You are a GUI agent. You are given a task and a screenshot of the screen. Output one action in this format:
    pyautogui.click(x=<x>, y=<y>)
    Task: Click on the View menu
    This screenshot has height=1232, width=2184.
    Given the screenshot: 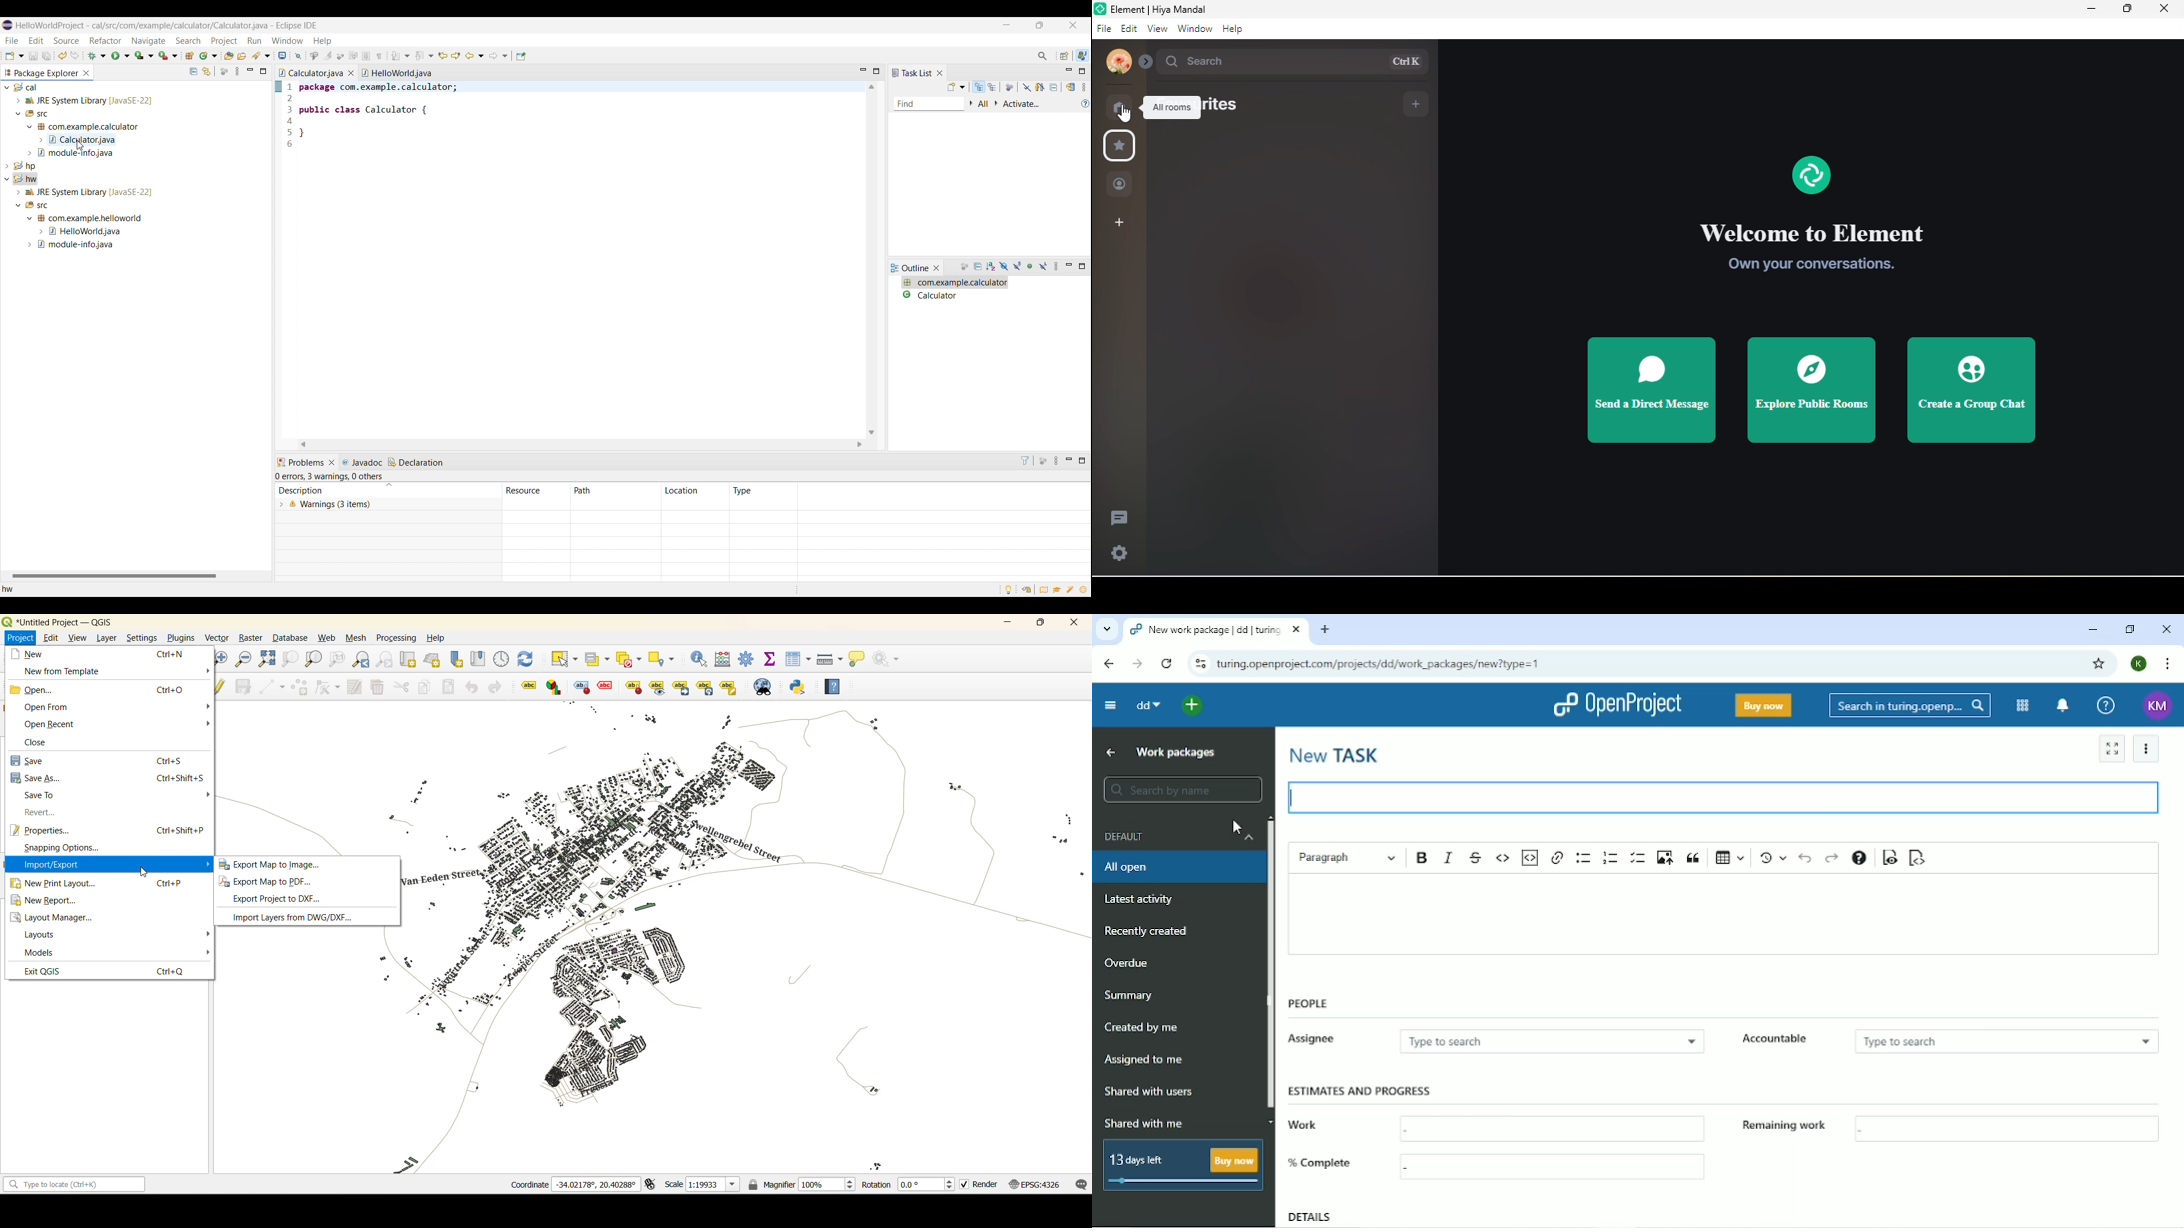 What is the action you would take?
    pyautogui.click(x=1058, y=461)
    